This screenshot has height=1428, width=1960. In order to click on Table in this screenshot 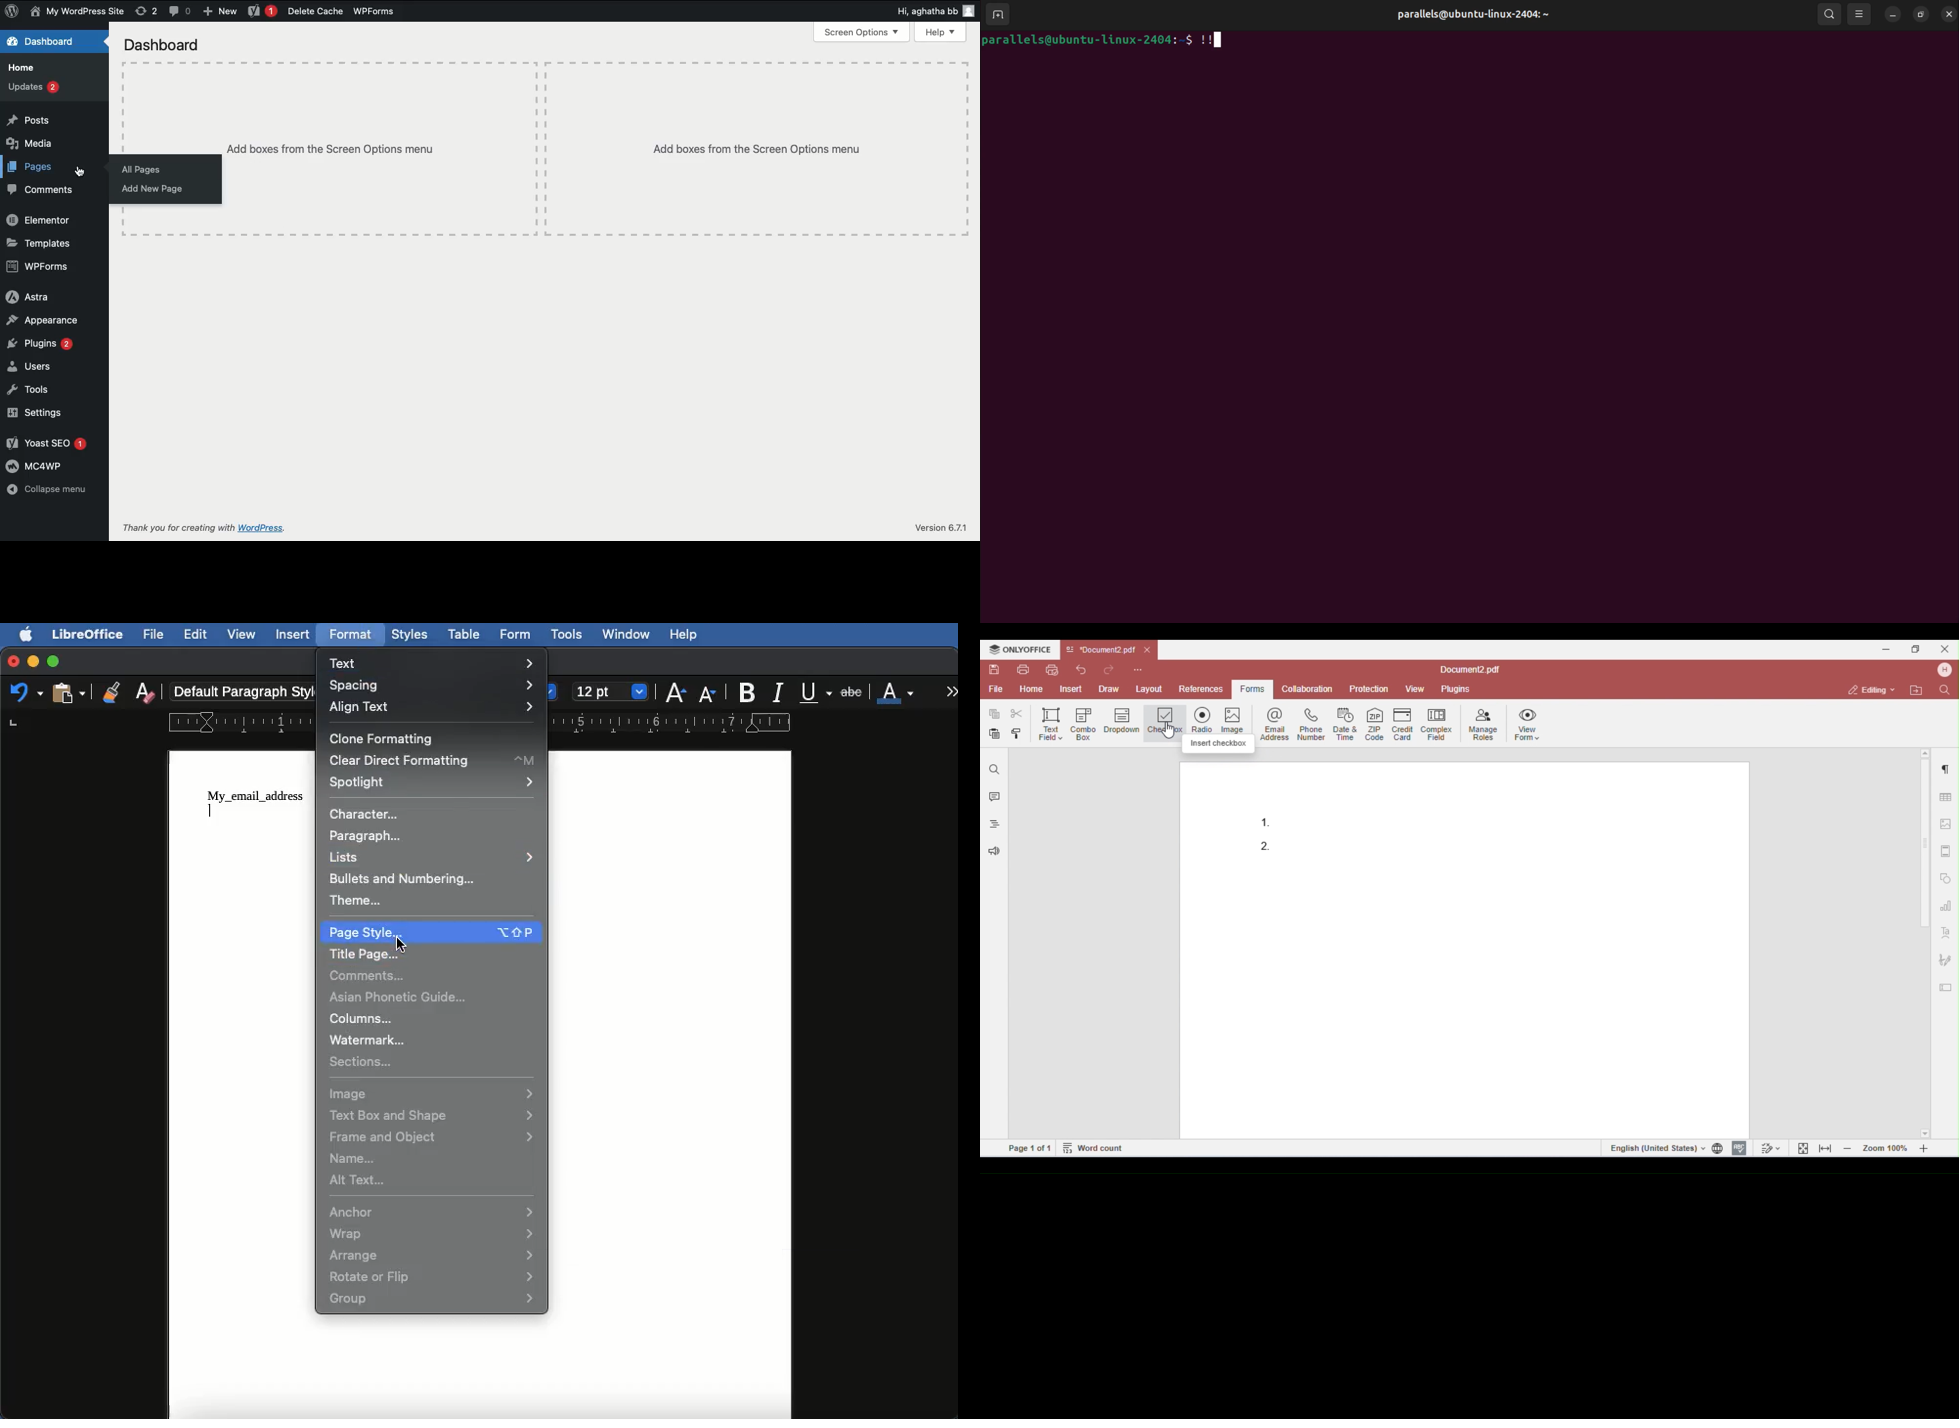, I will do `click(464, 632)`.